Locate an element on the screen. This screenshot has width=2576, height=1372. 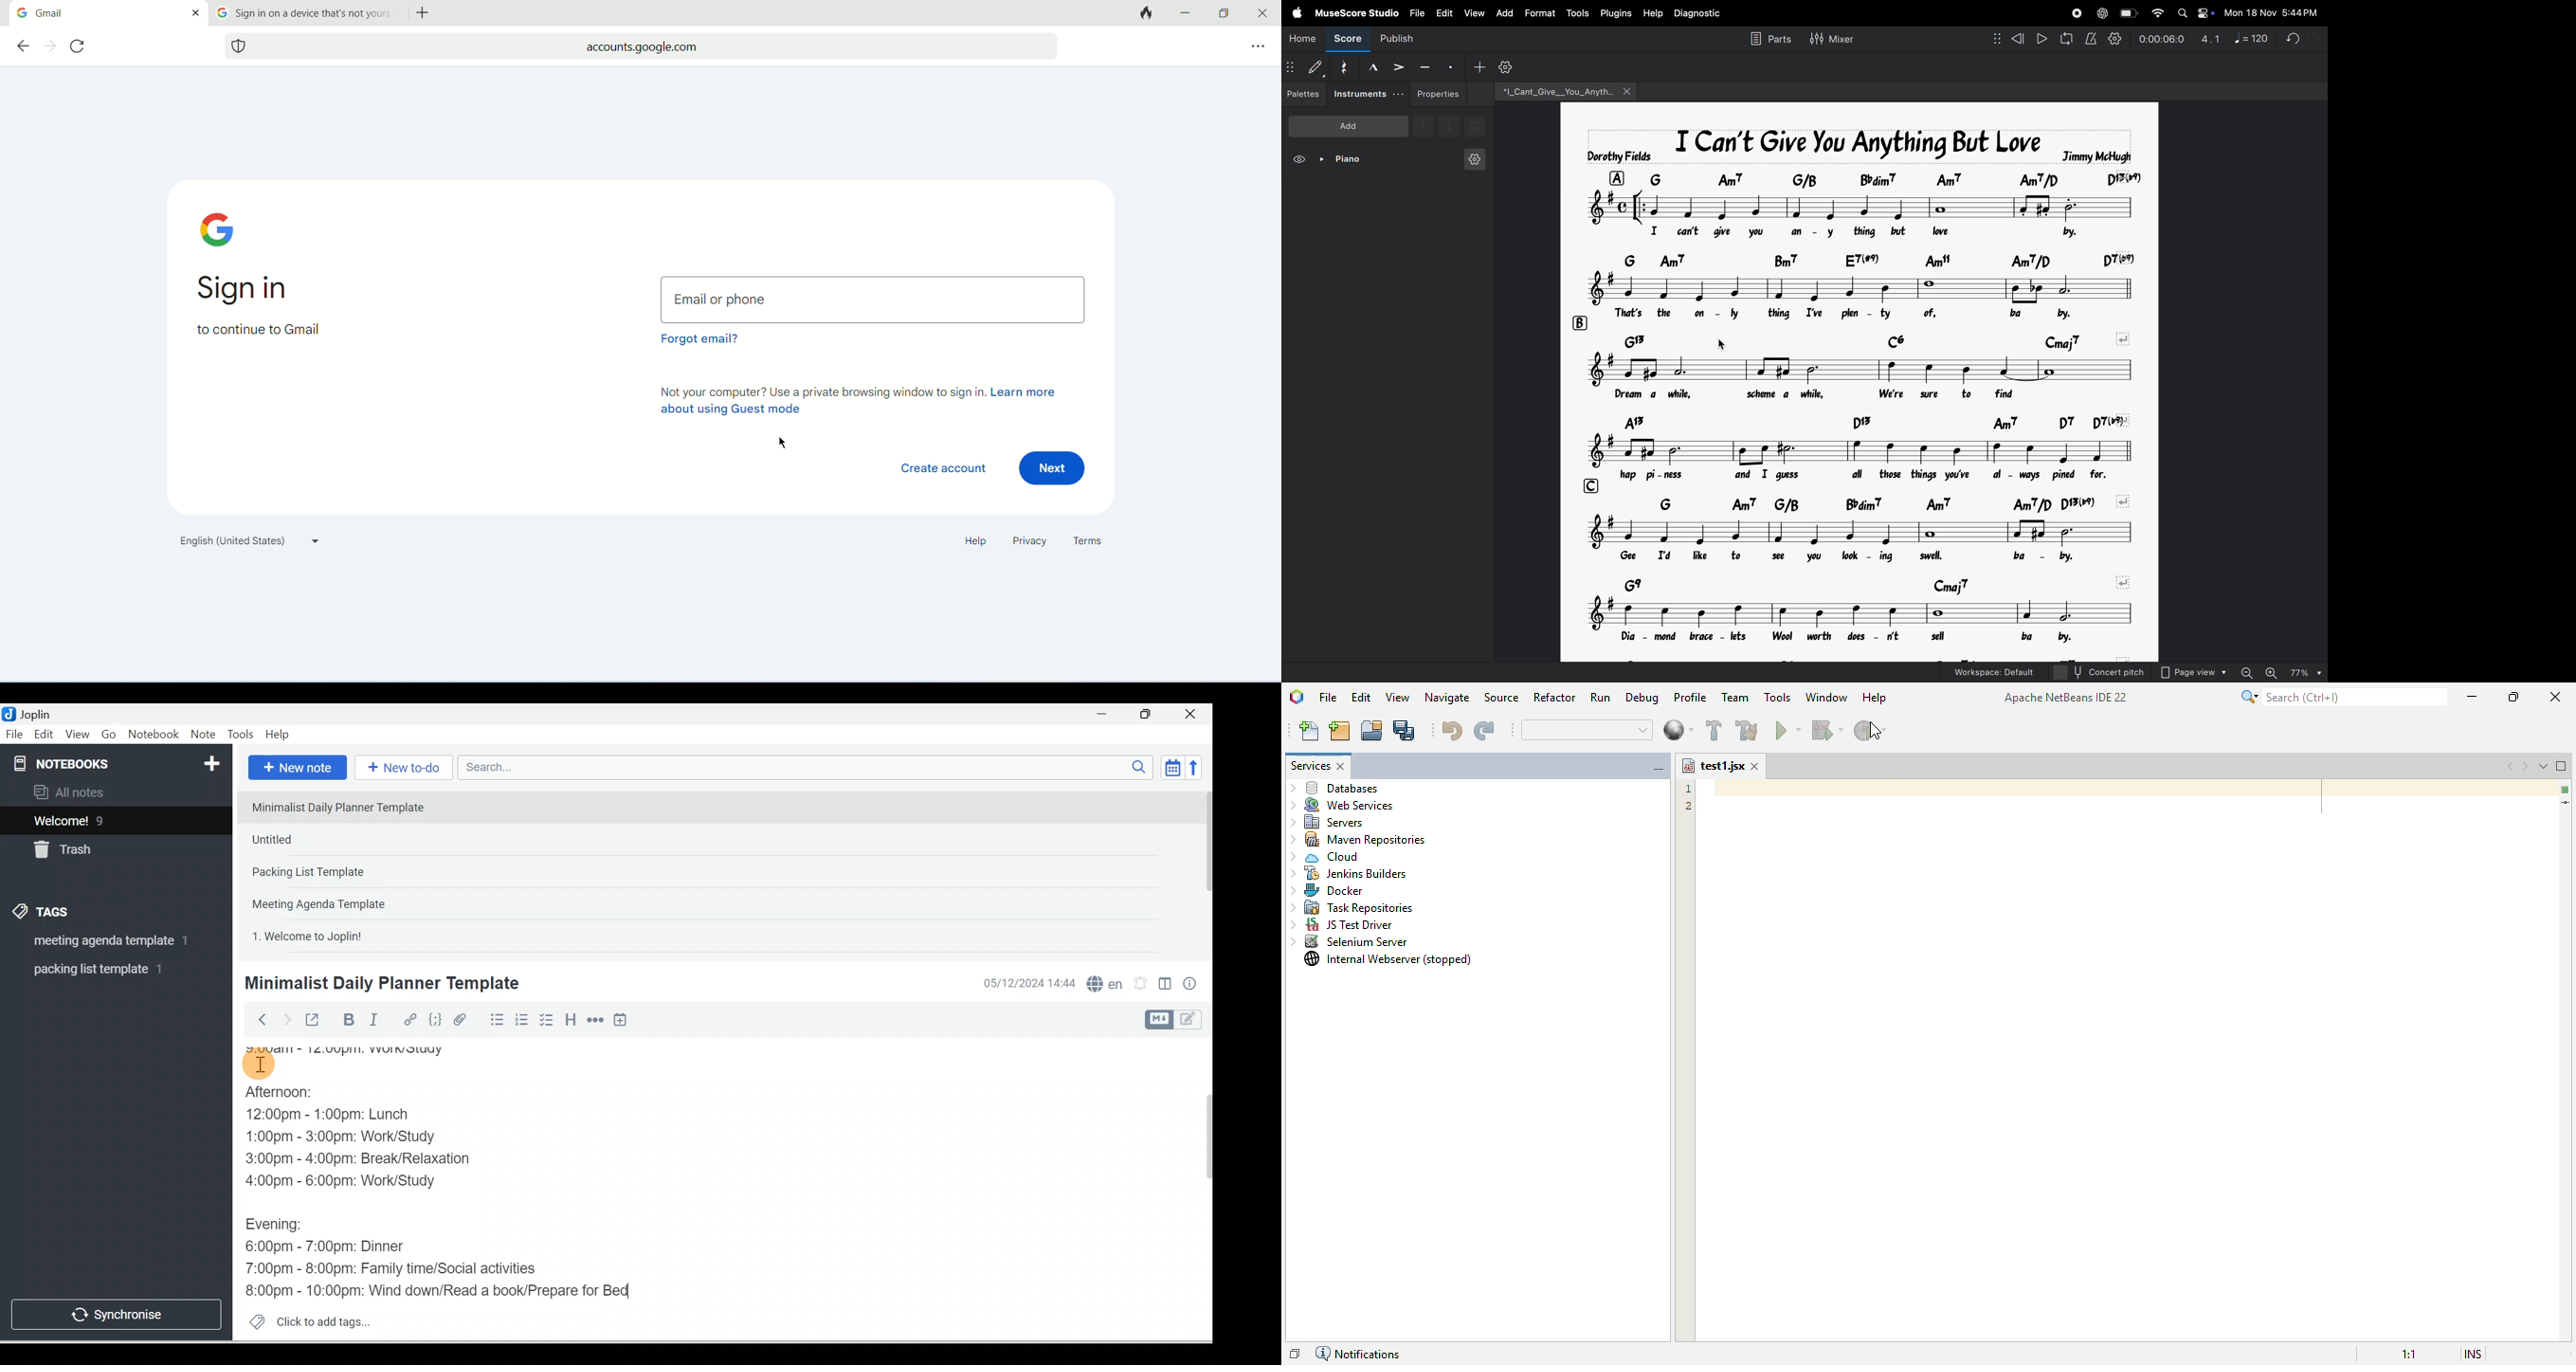
Heading is located at coordinates (570, 1019).